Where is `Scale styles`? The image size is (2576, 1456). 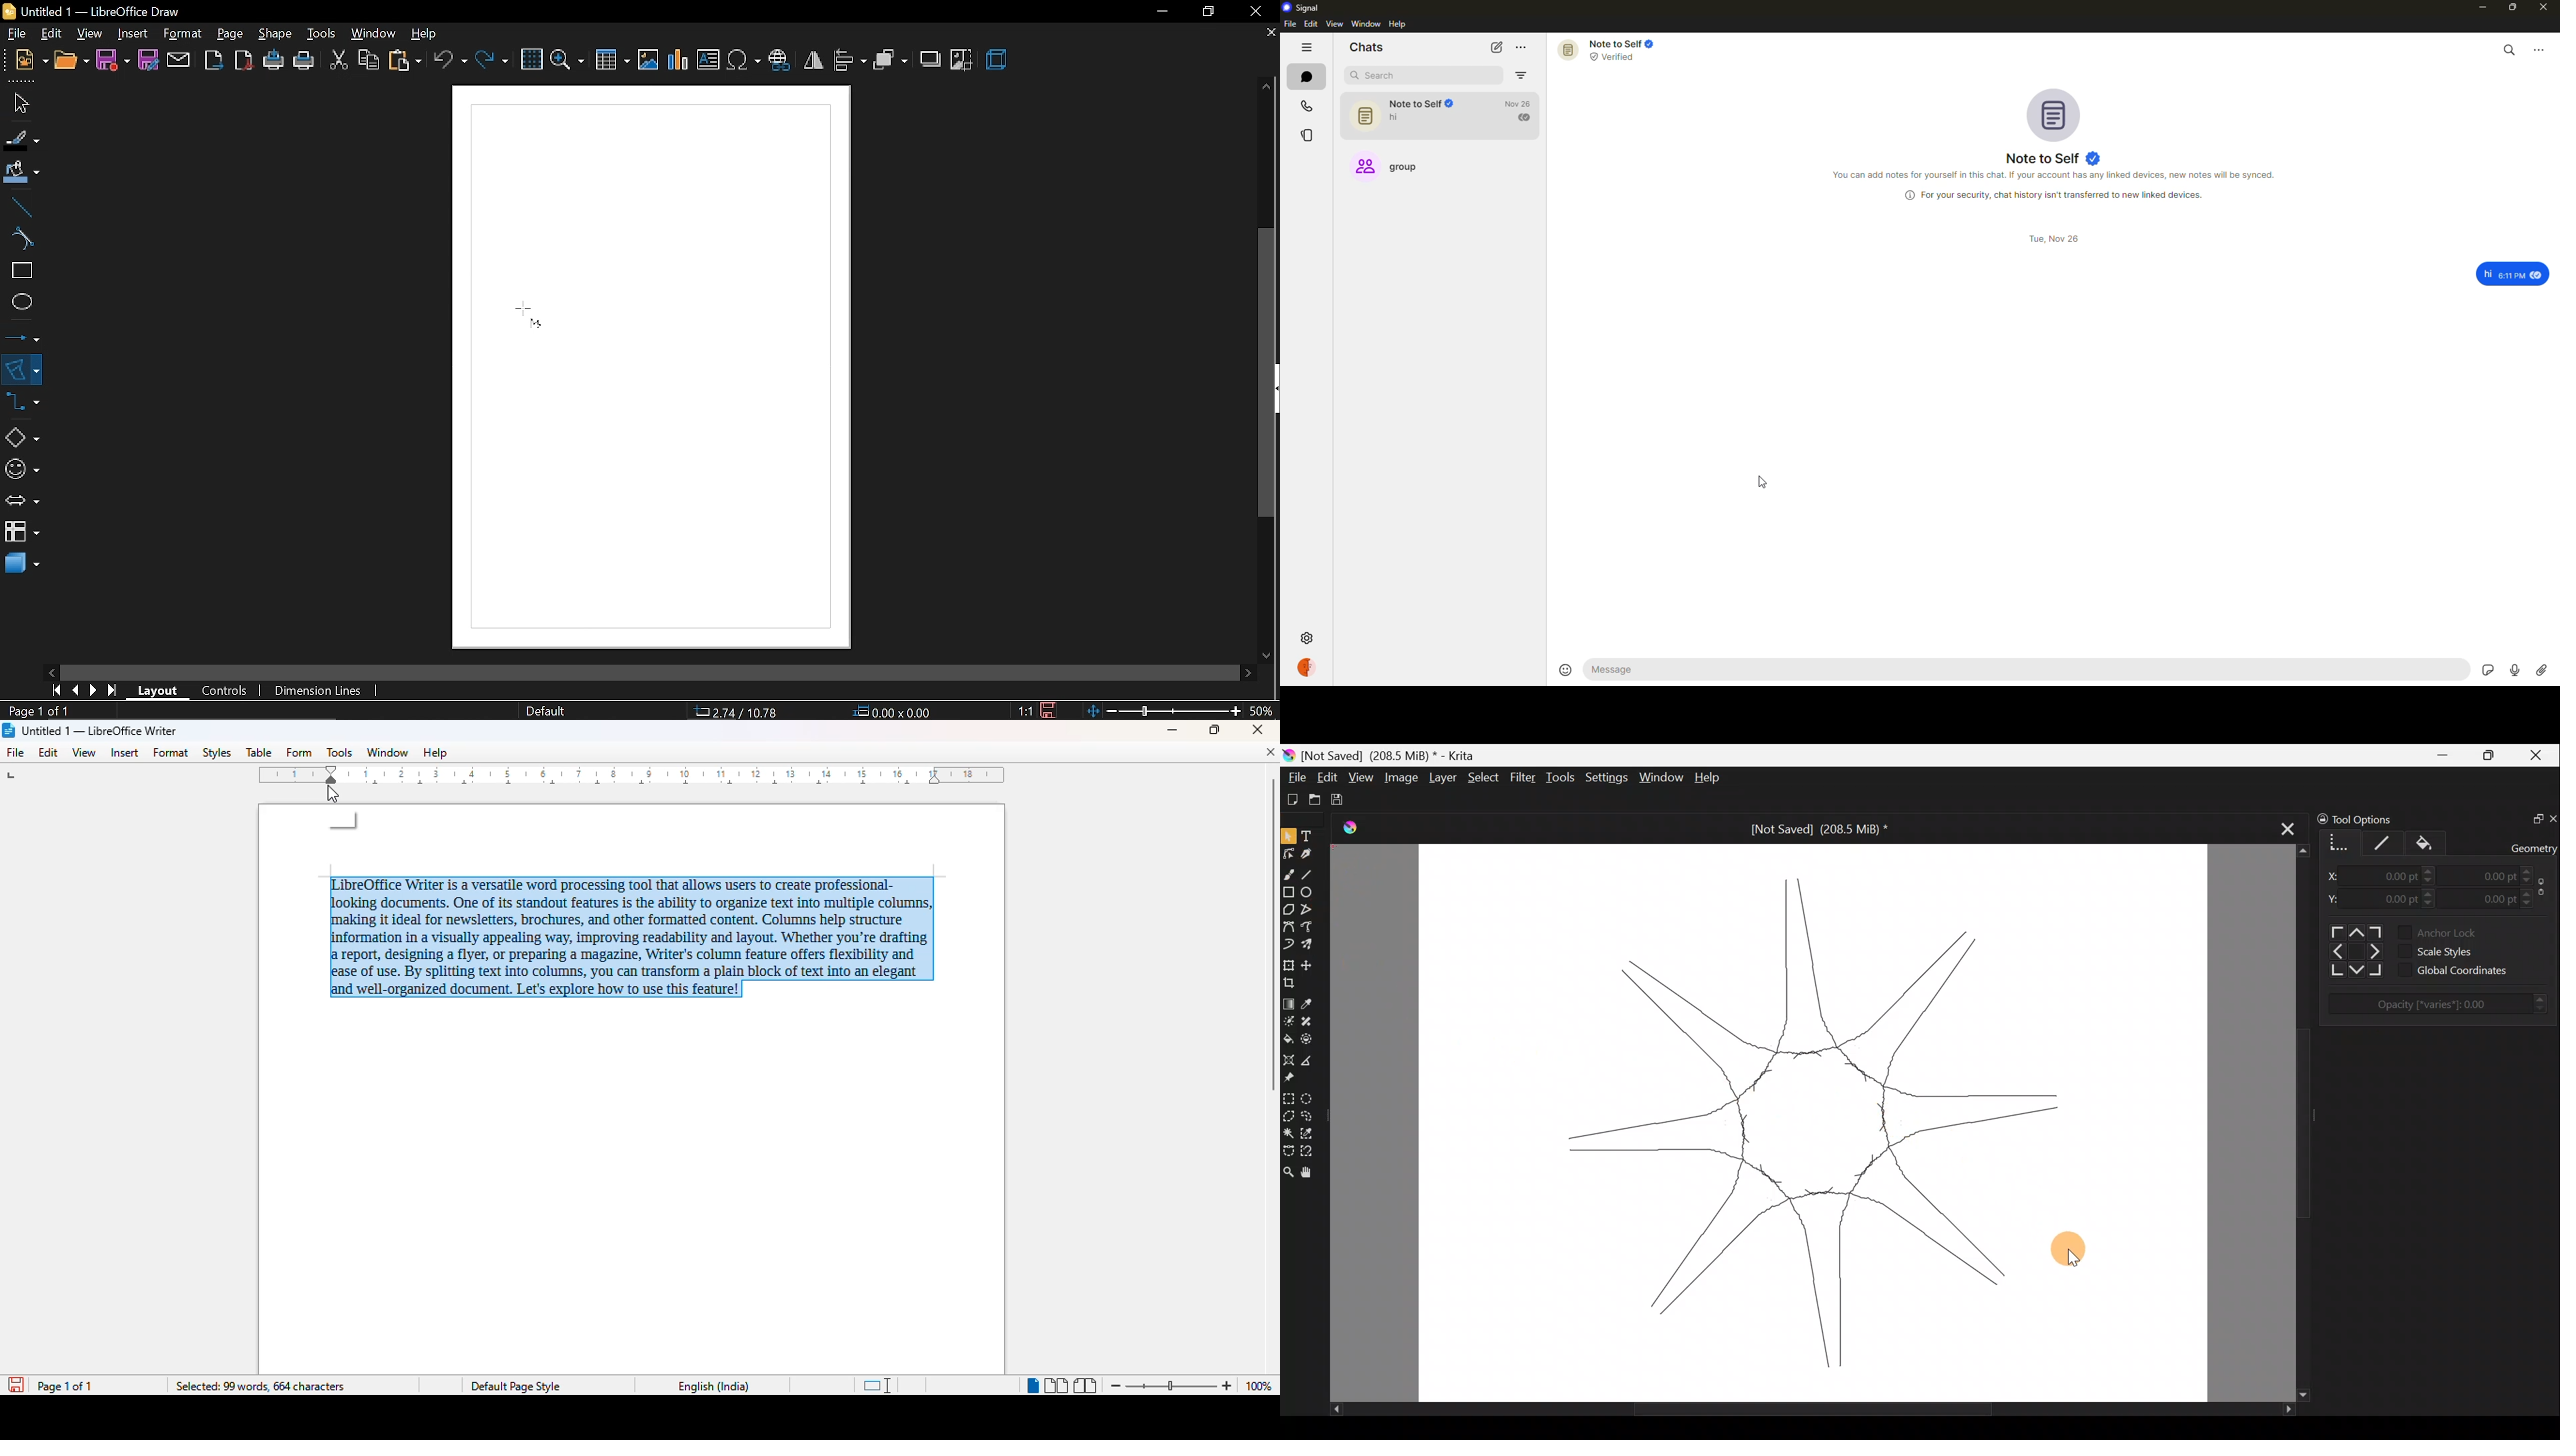 Scale styles is located at coordinates (2457, 950).